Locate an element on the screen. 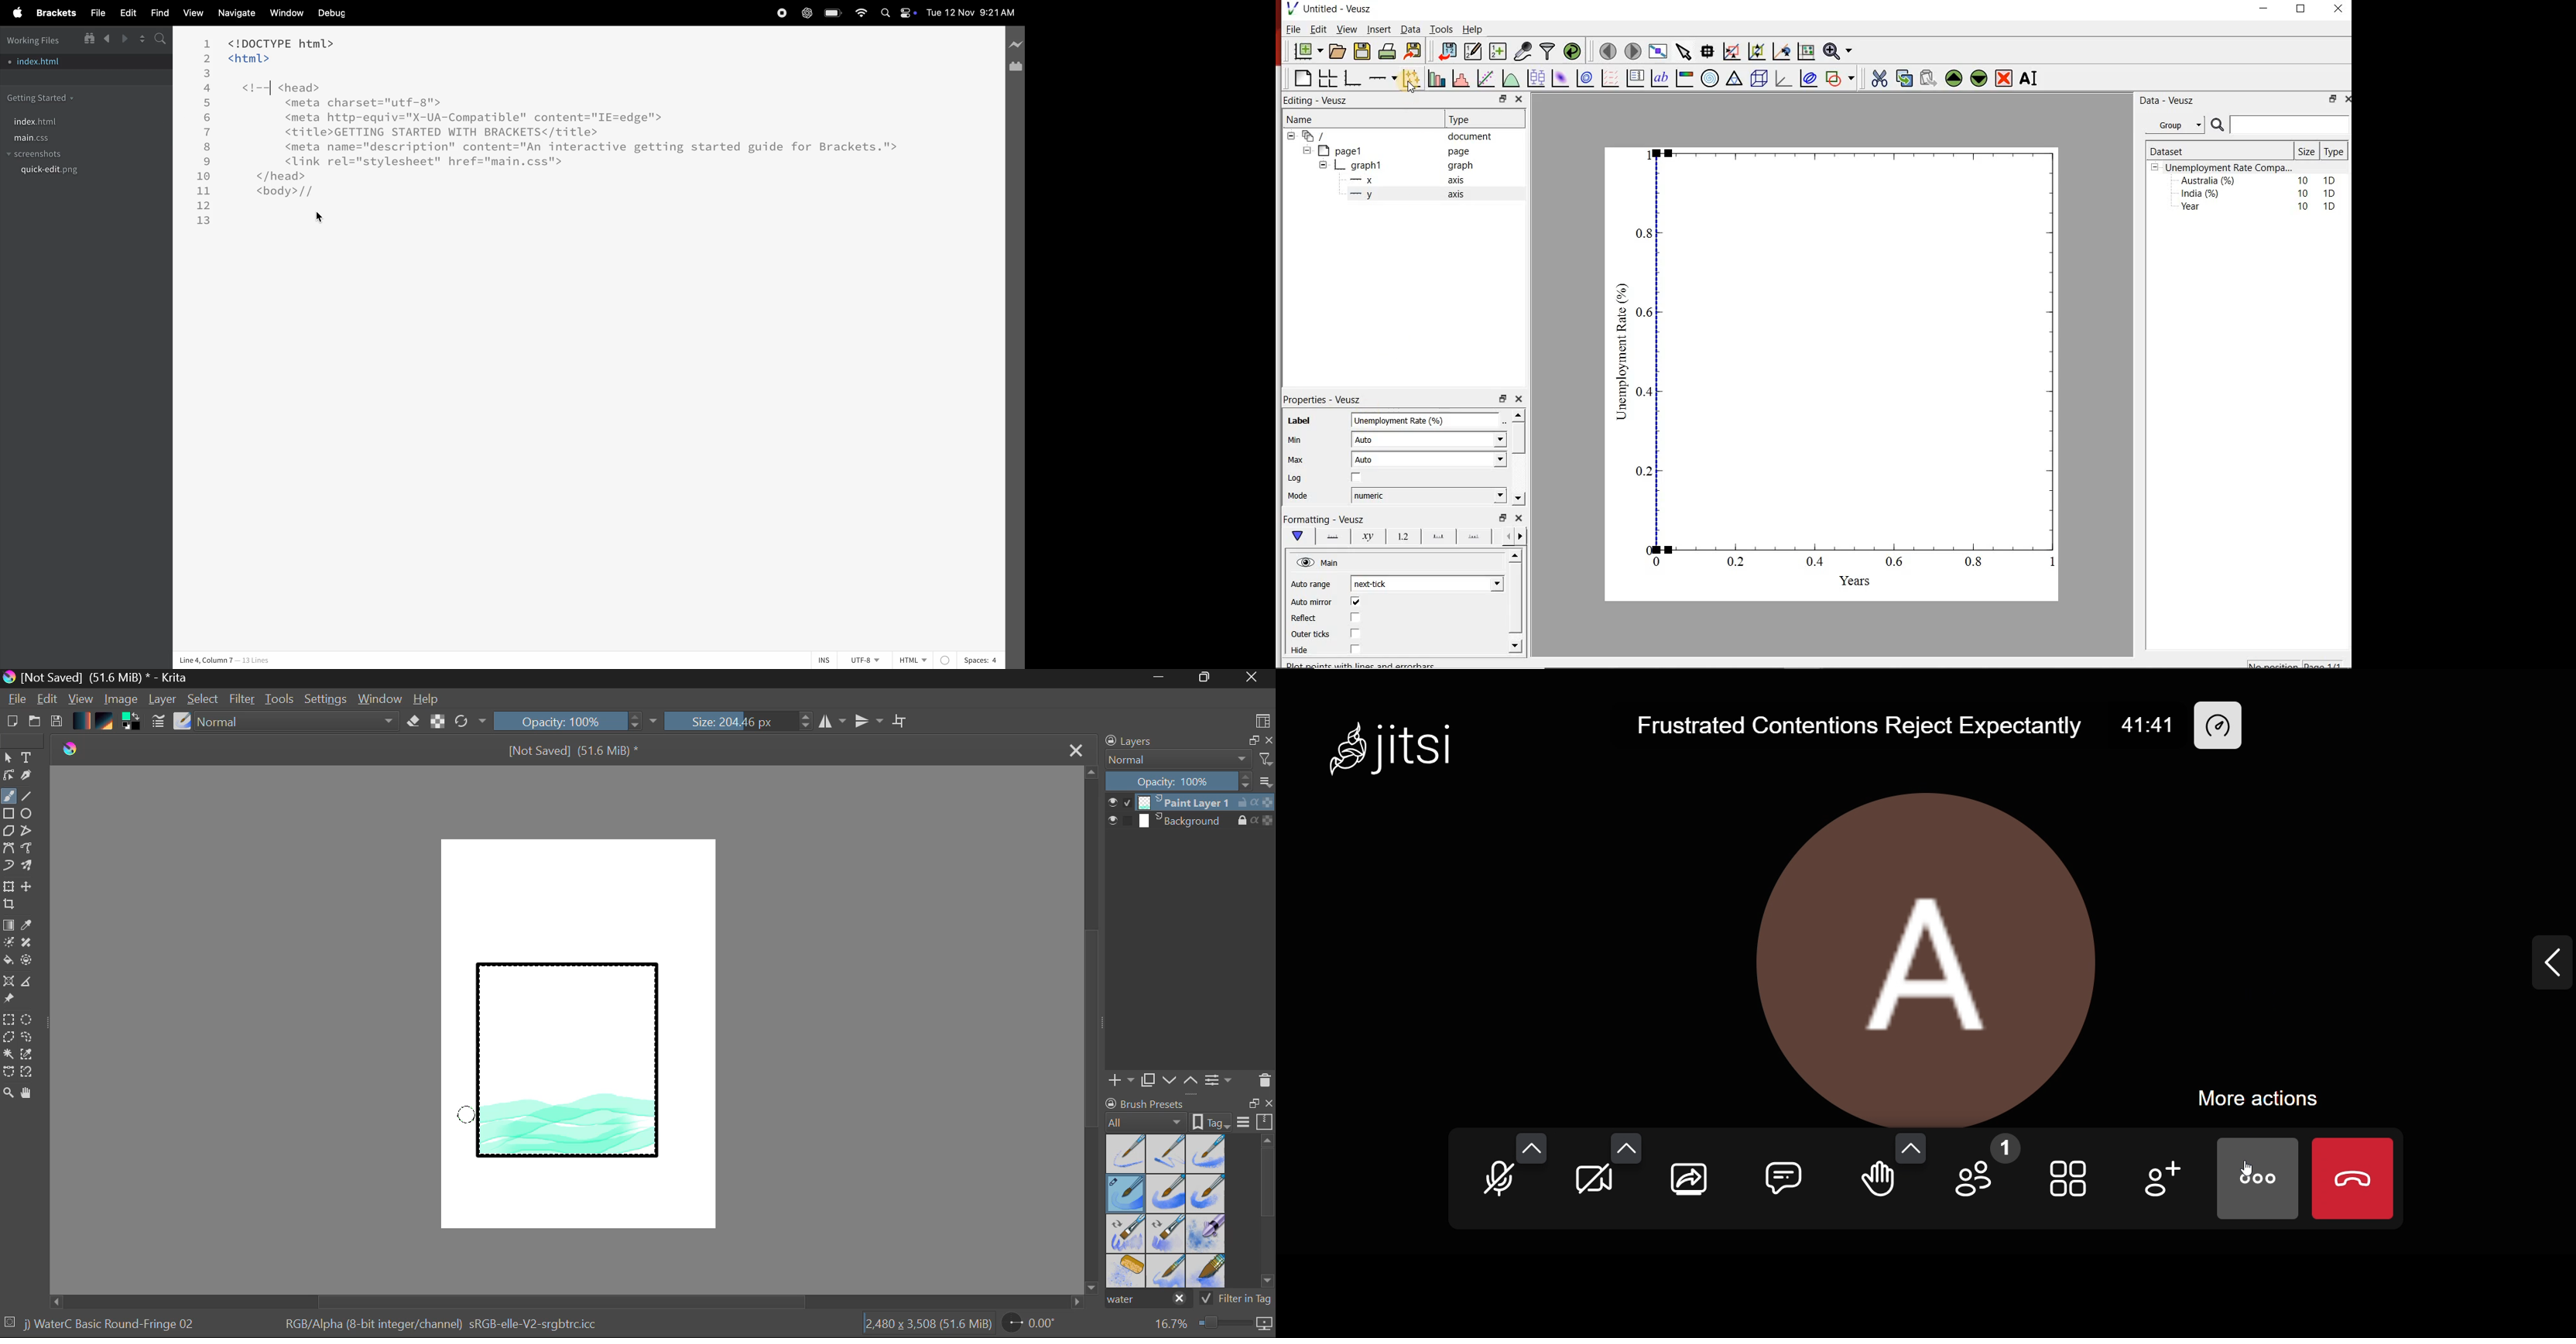 The height and width of the screenshot is (1344, 2576). Tools is located at coordinates (281, 700).